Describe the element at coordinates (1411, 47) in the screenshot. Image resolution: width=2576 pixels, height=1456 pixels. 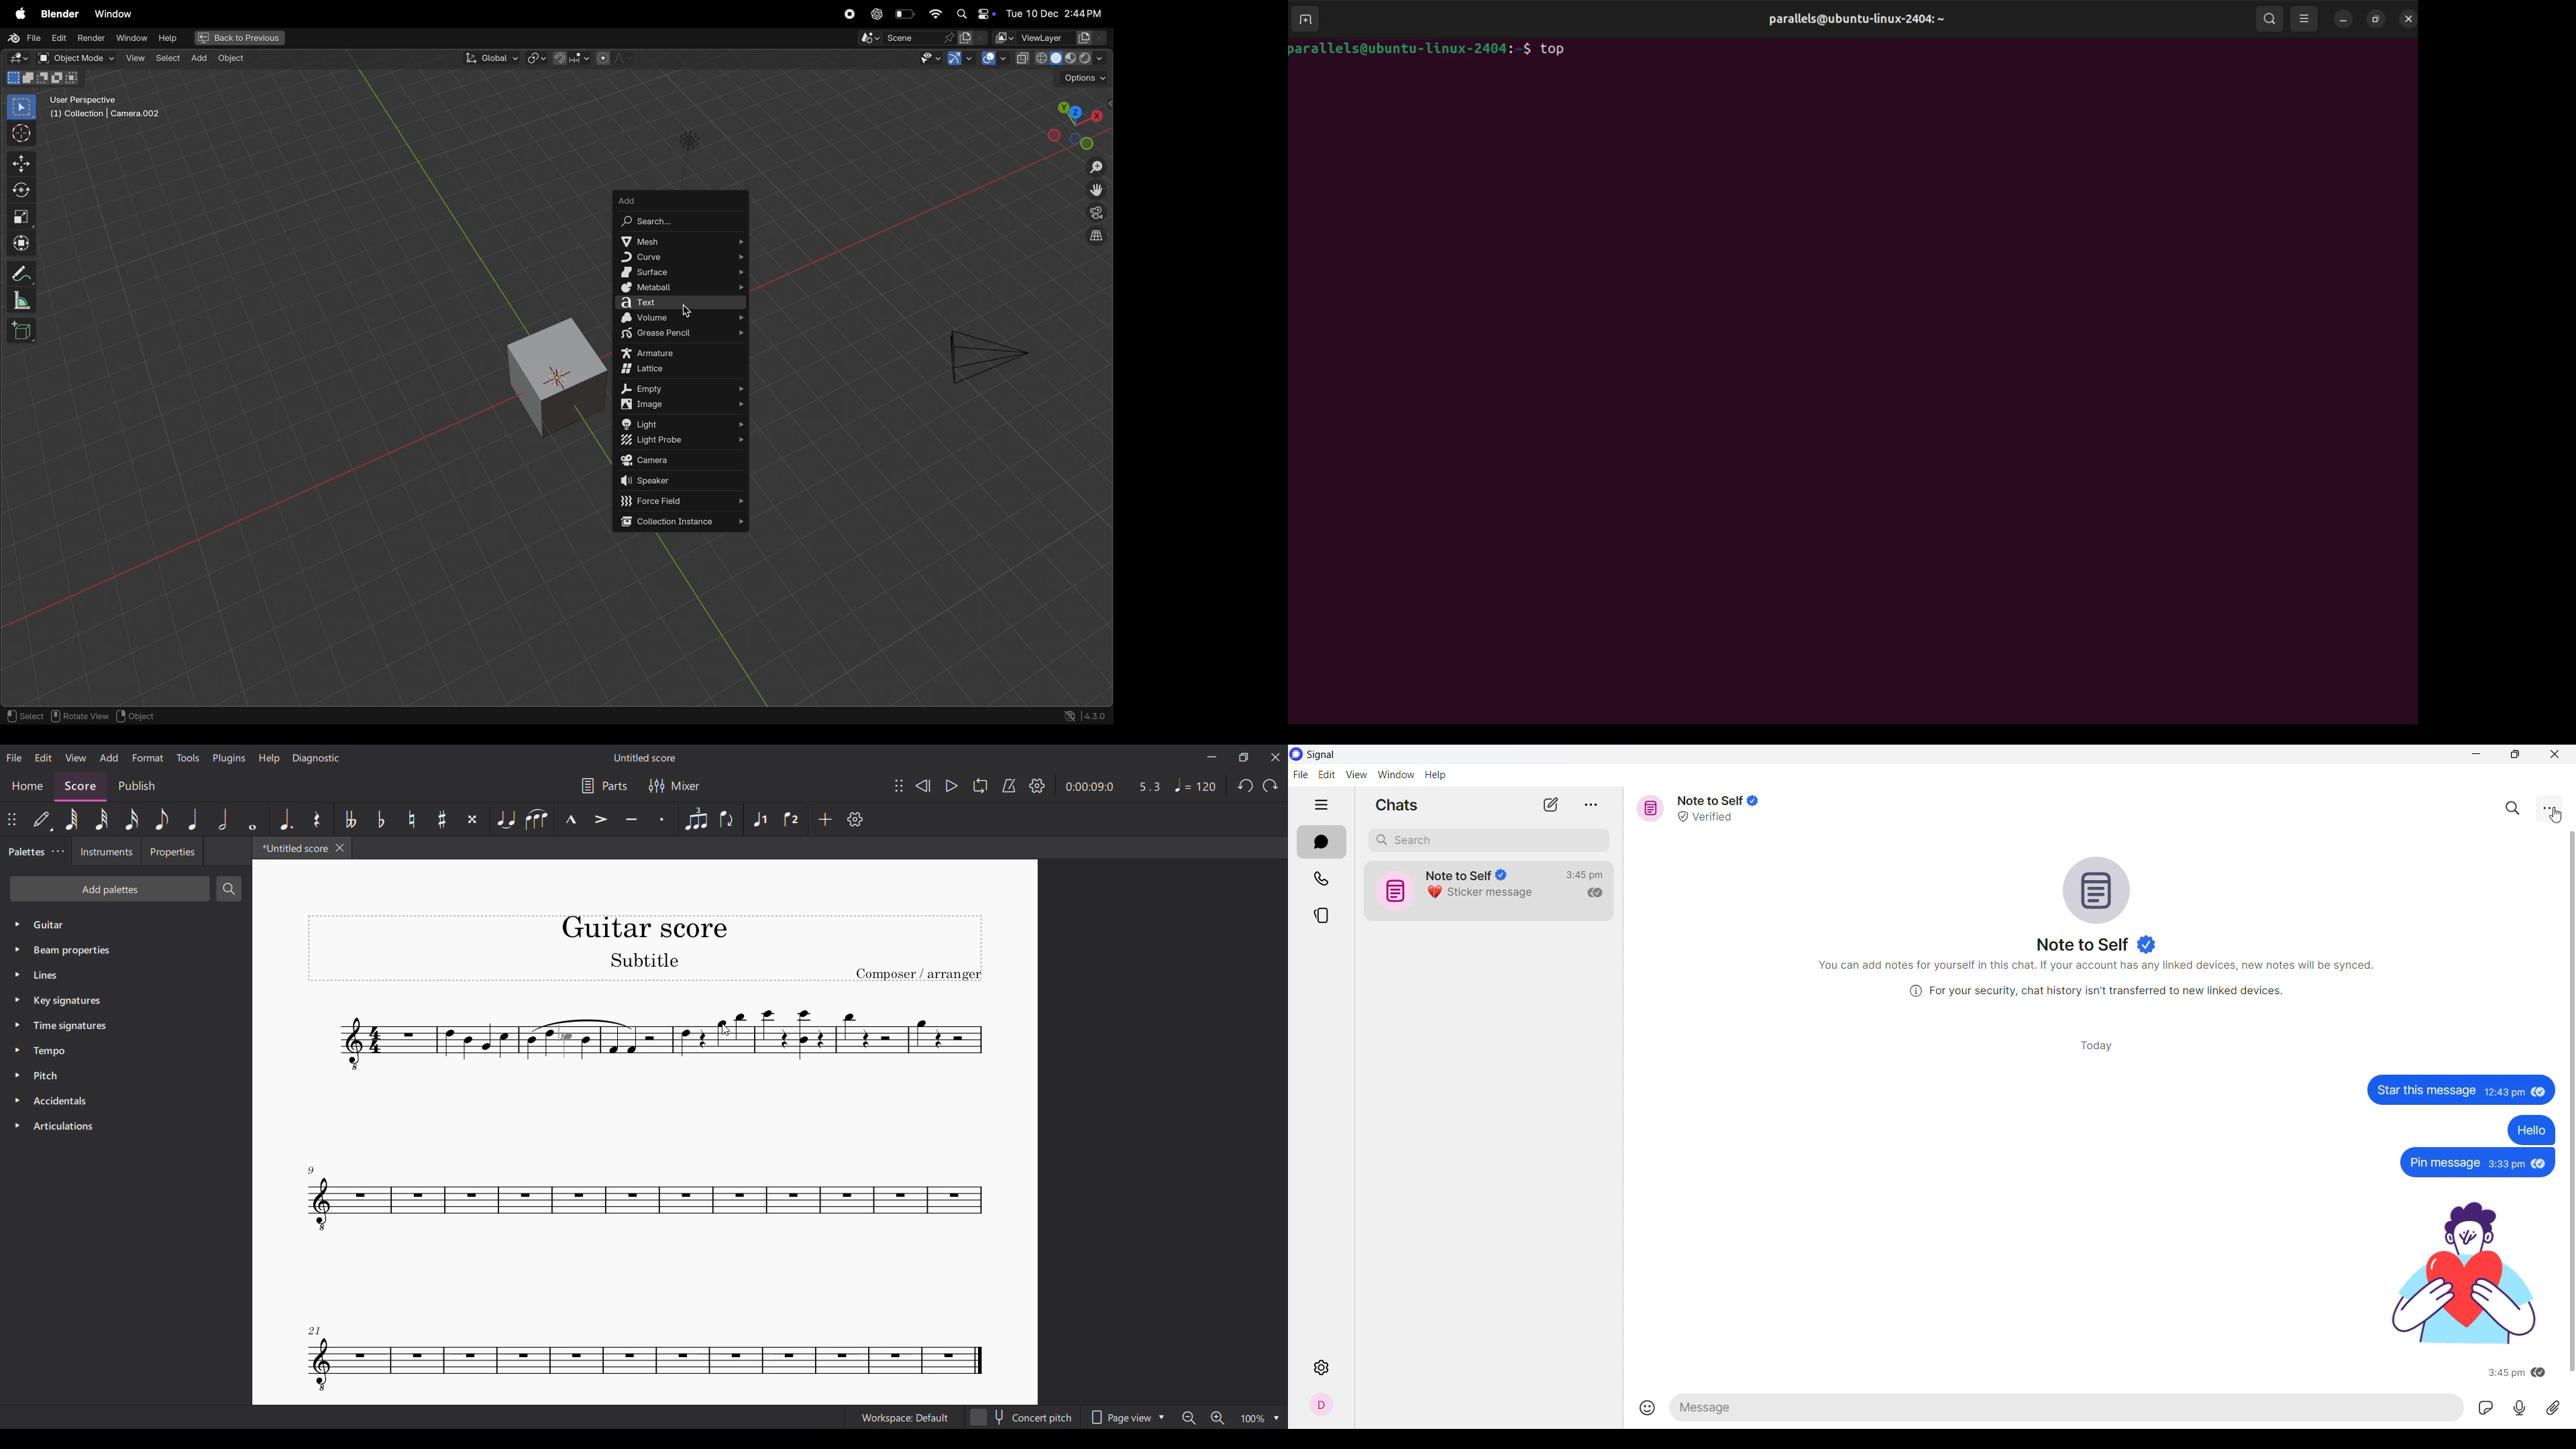
I see `barallels@ubuntu-1linux-2404:-$` at that location.